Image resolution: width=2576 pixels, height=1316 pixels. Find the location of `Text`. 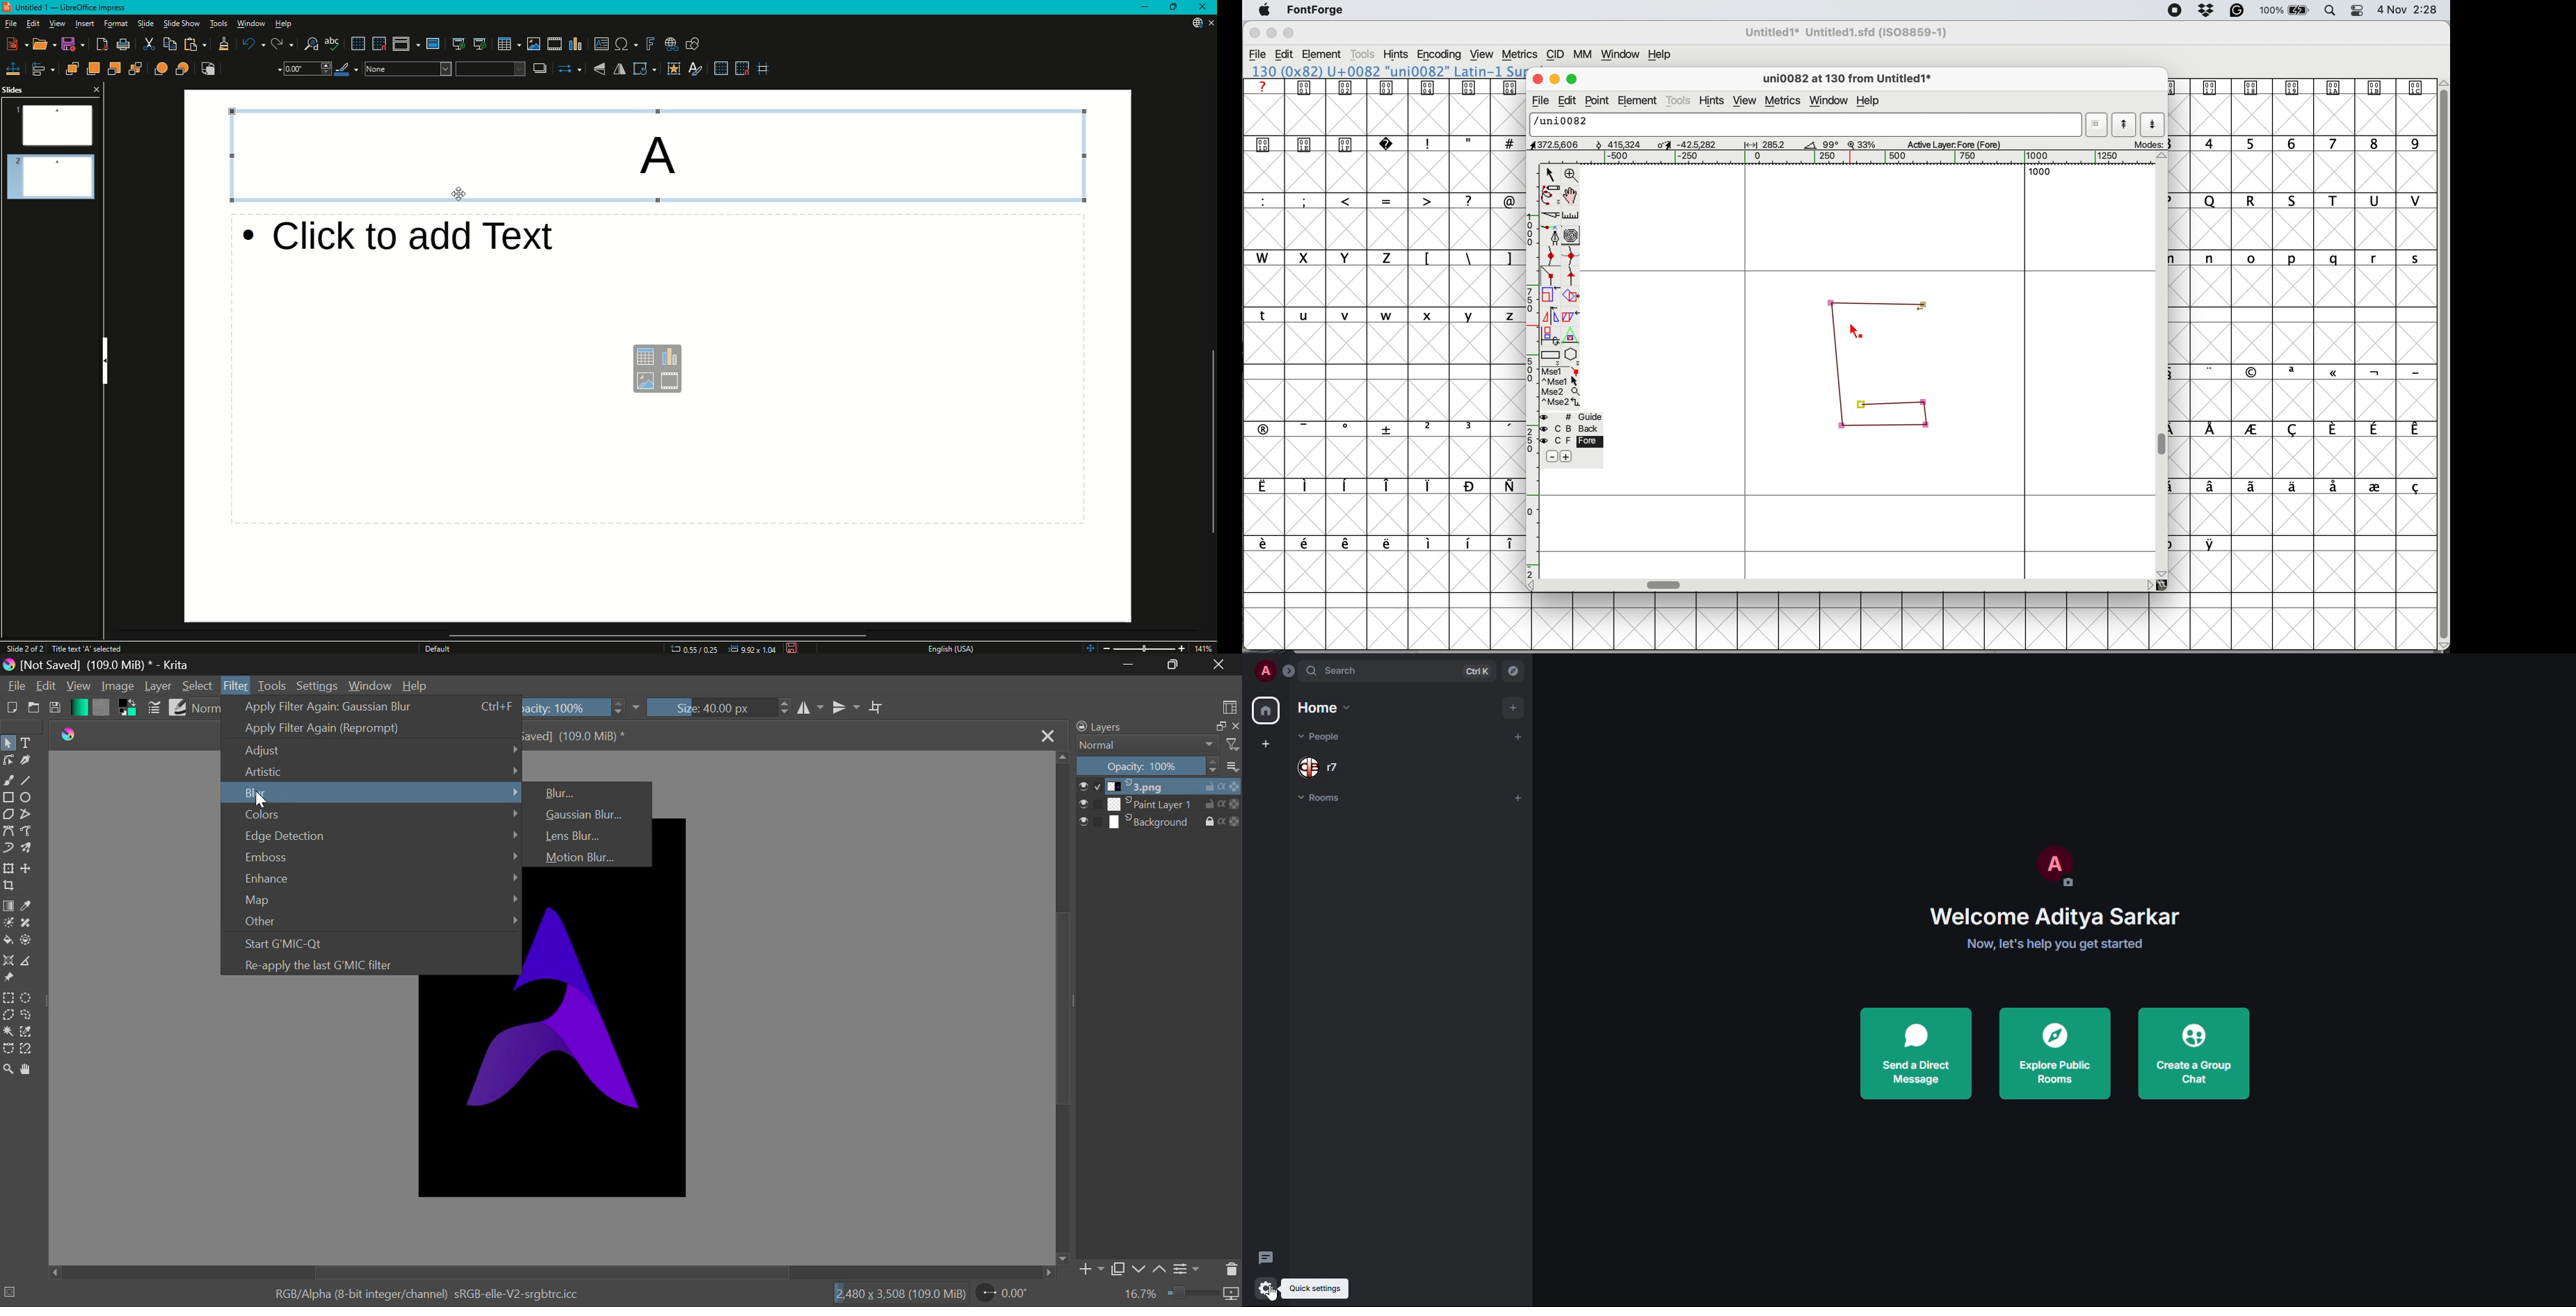

Text is located at coordinates (87, 647).